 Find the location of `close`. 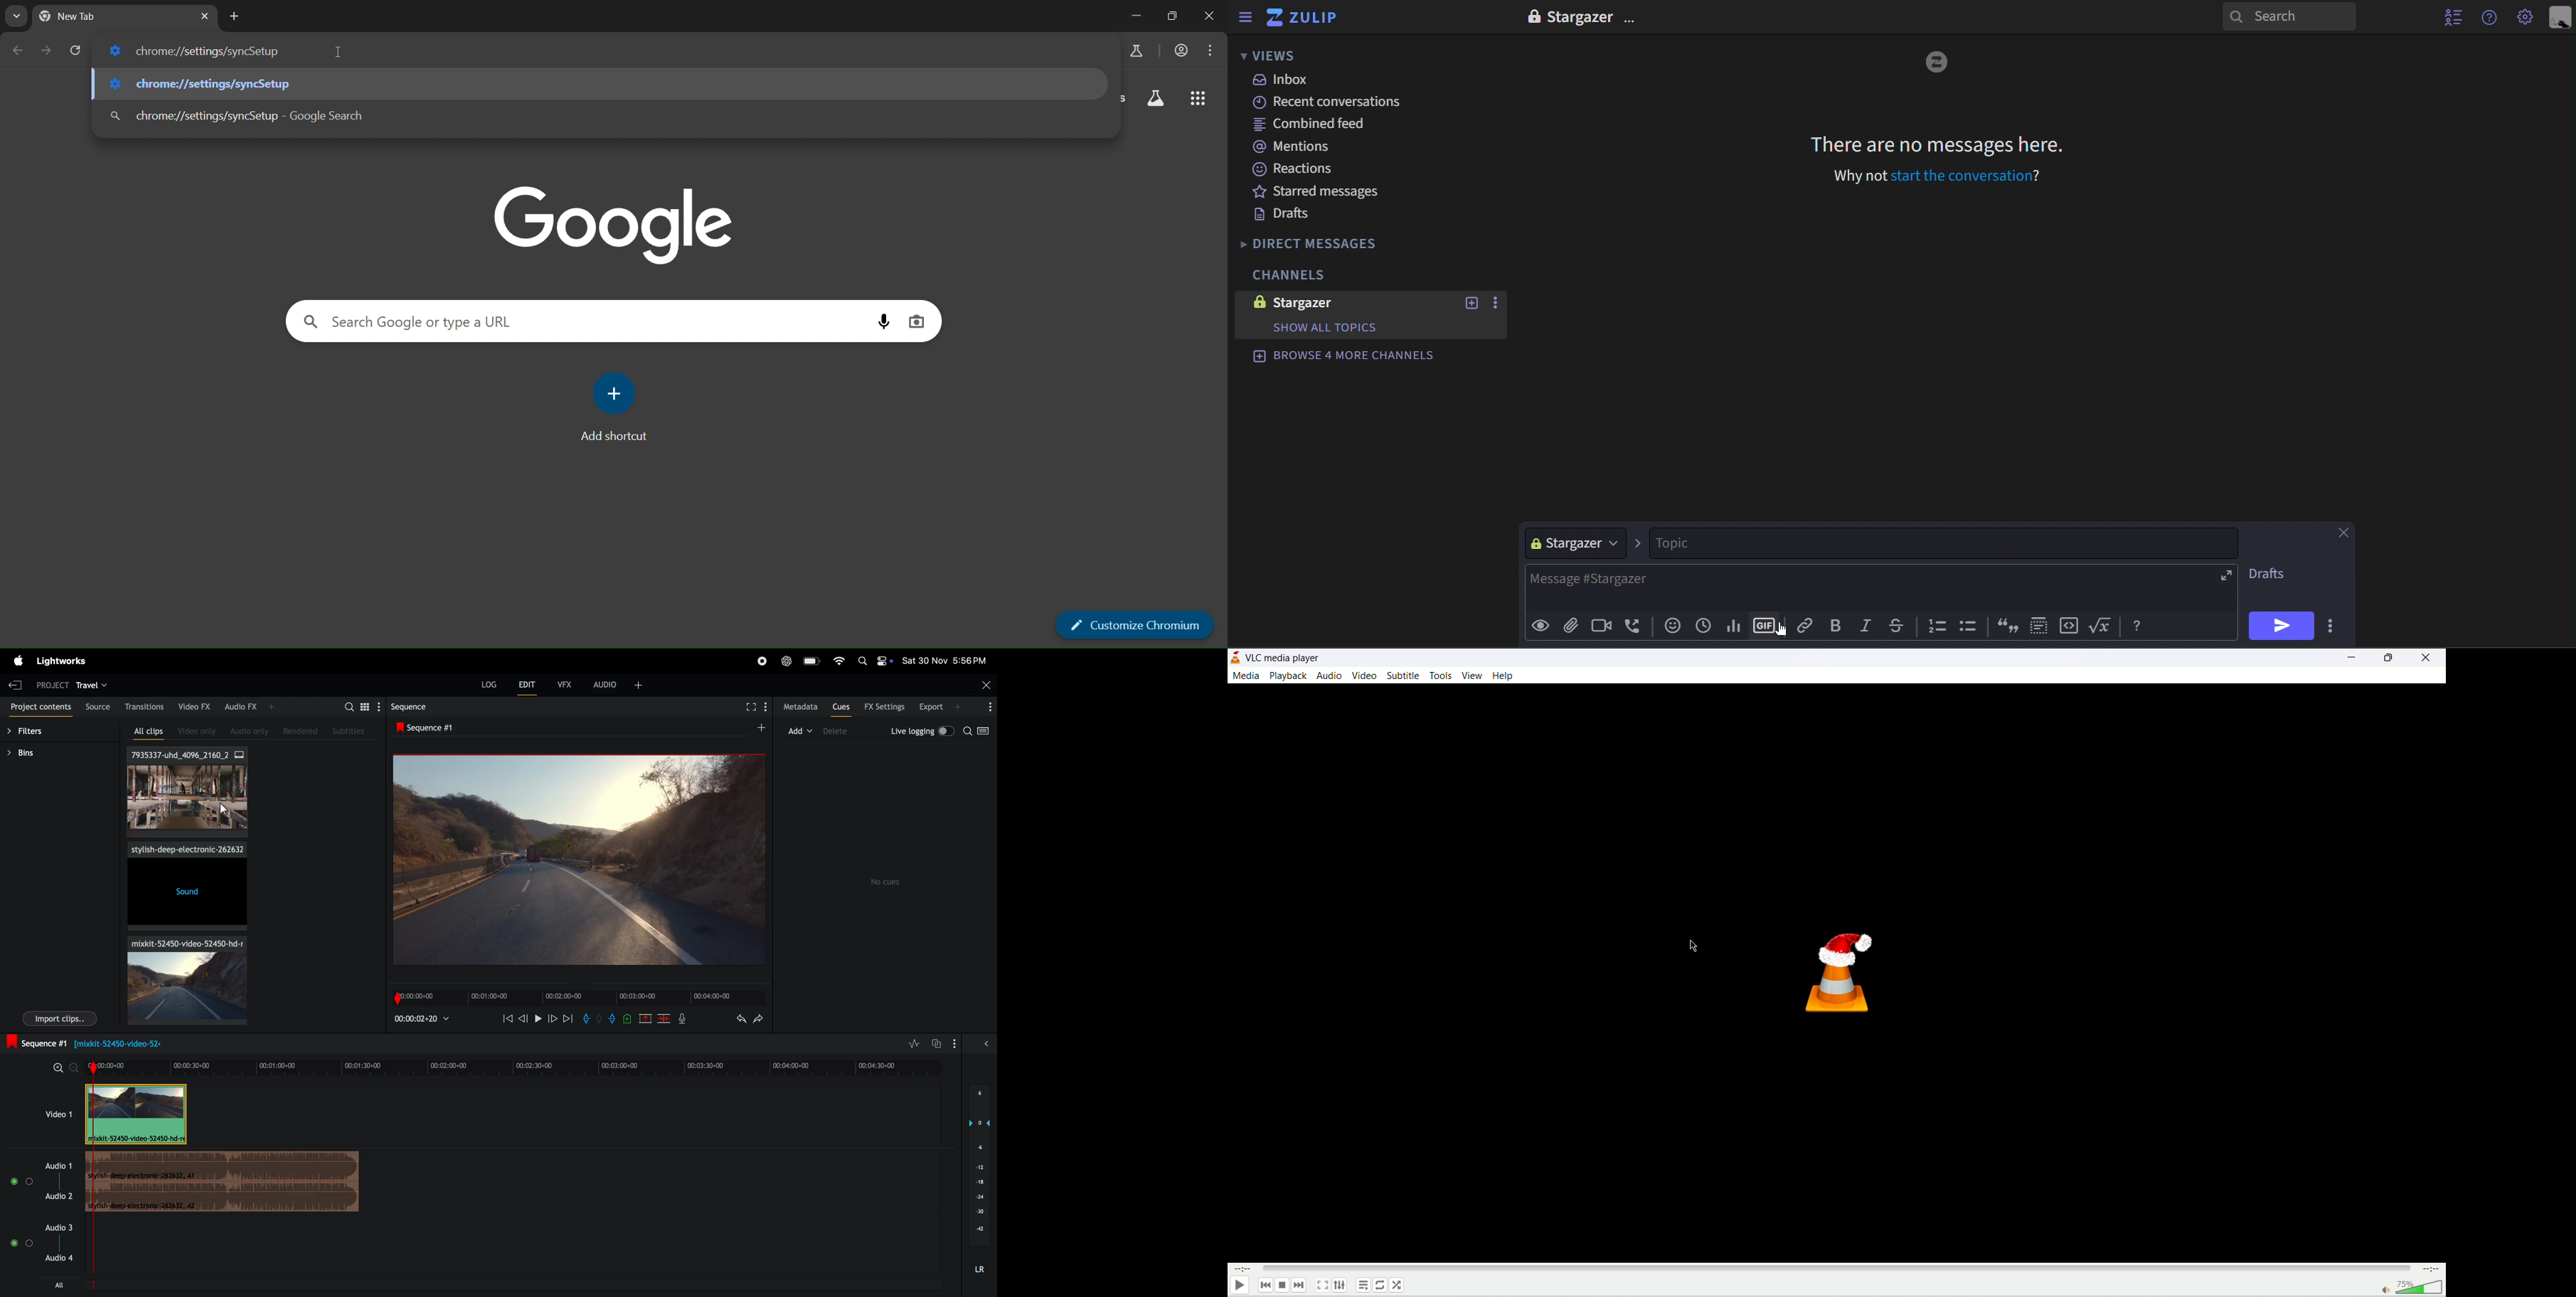

close is located at coordinates (2430, 658).